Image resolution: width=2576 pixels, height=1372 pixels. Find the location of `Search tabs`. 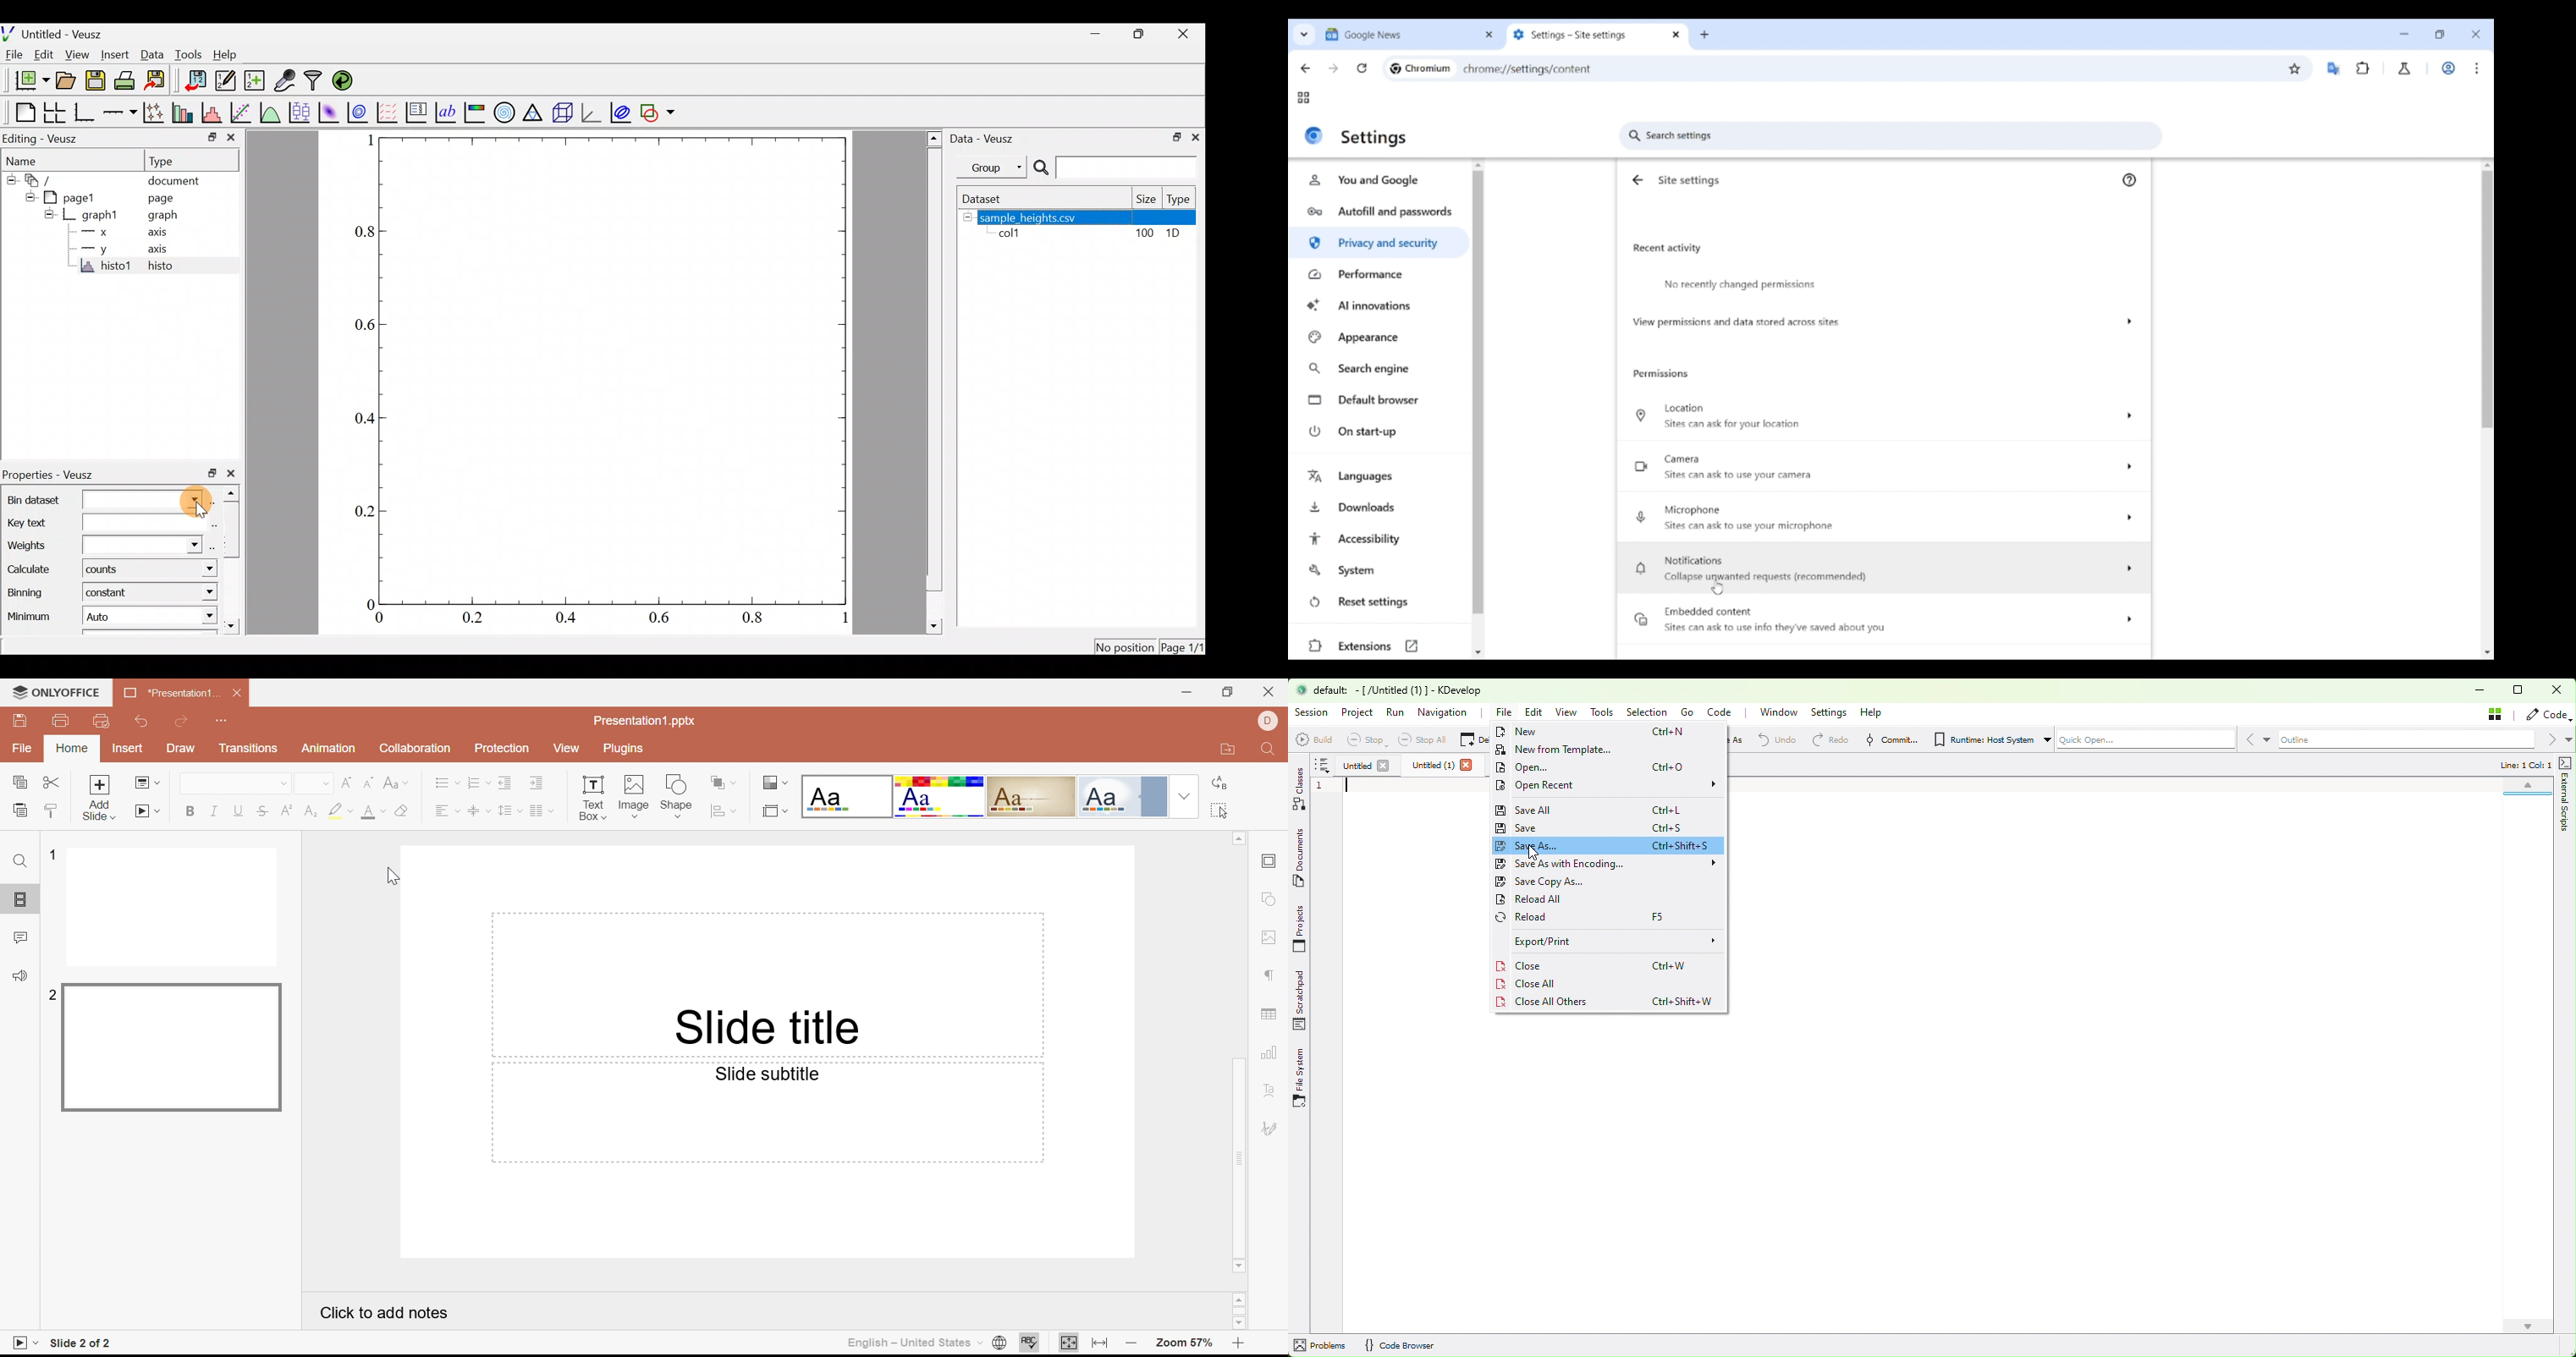

Search tabs is located at coordinates (1304, 34).